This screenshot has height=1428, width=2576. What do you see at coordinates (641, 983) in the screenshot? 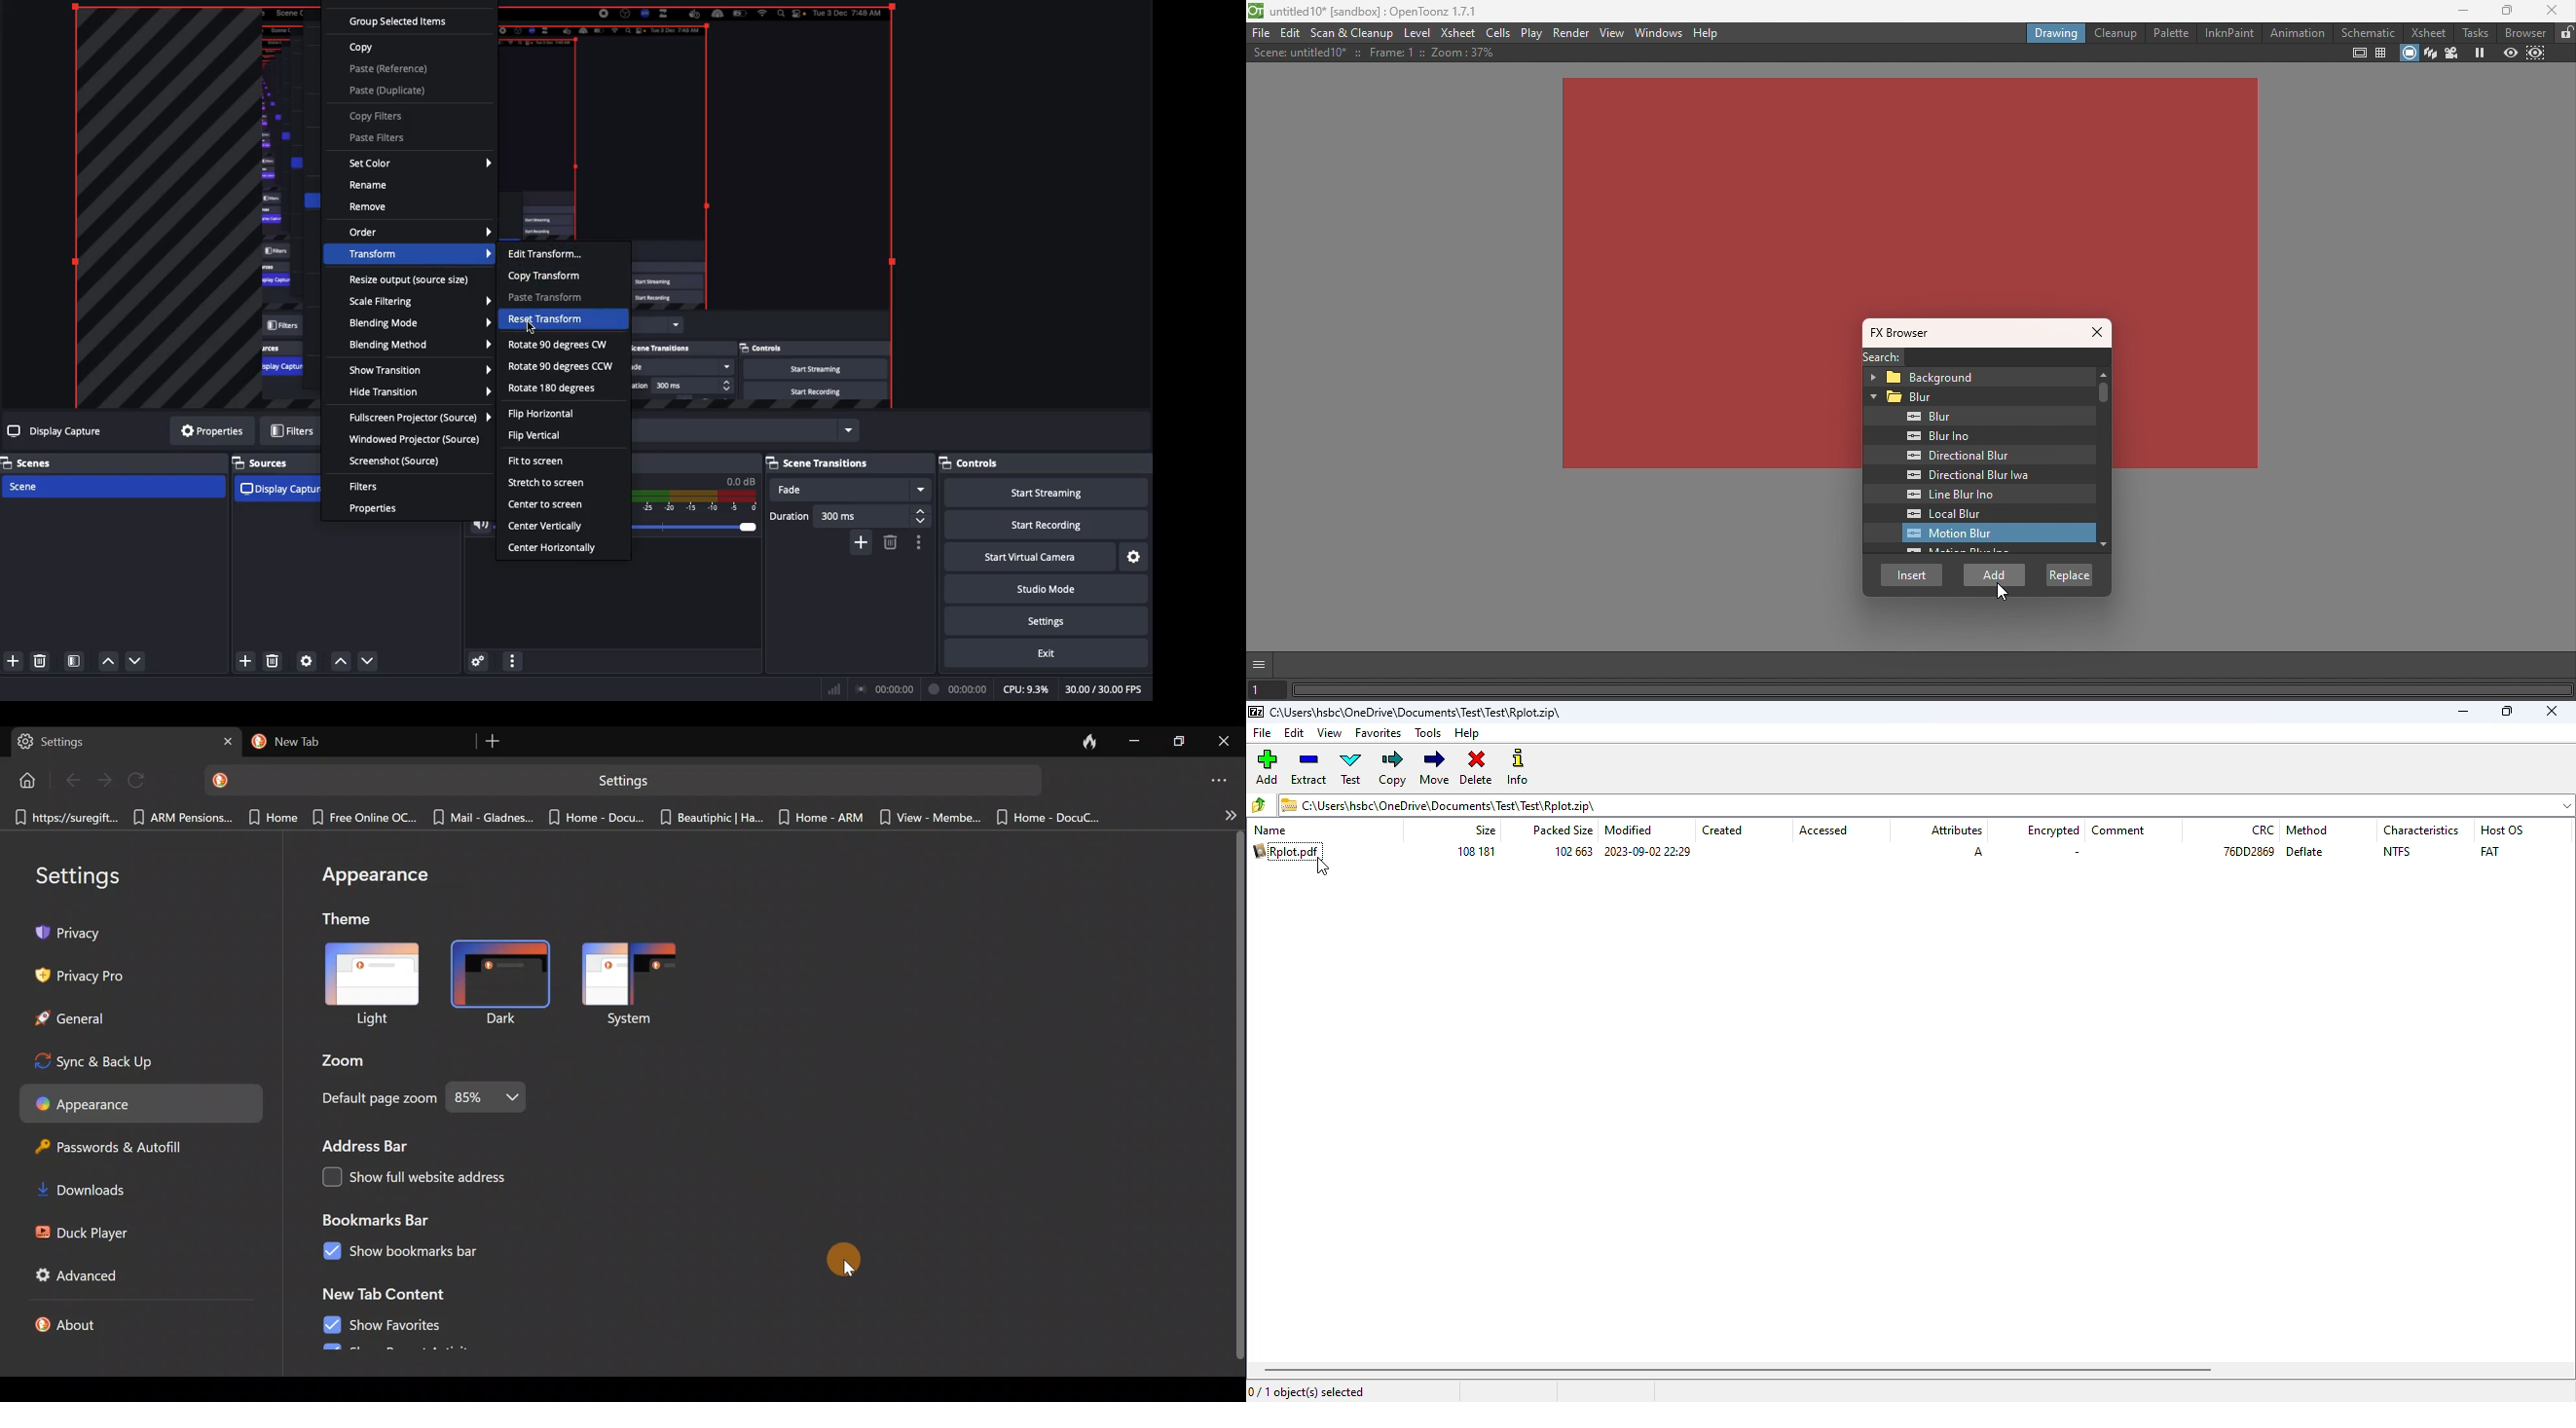
I see `System` at bounding box center [641, 983].